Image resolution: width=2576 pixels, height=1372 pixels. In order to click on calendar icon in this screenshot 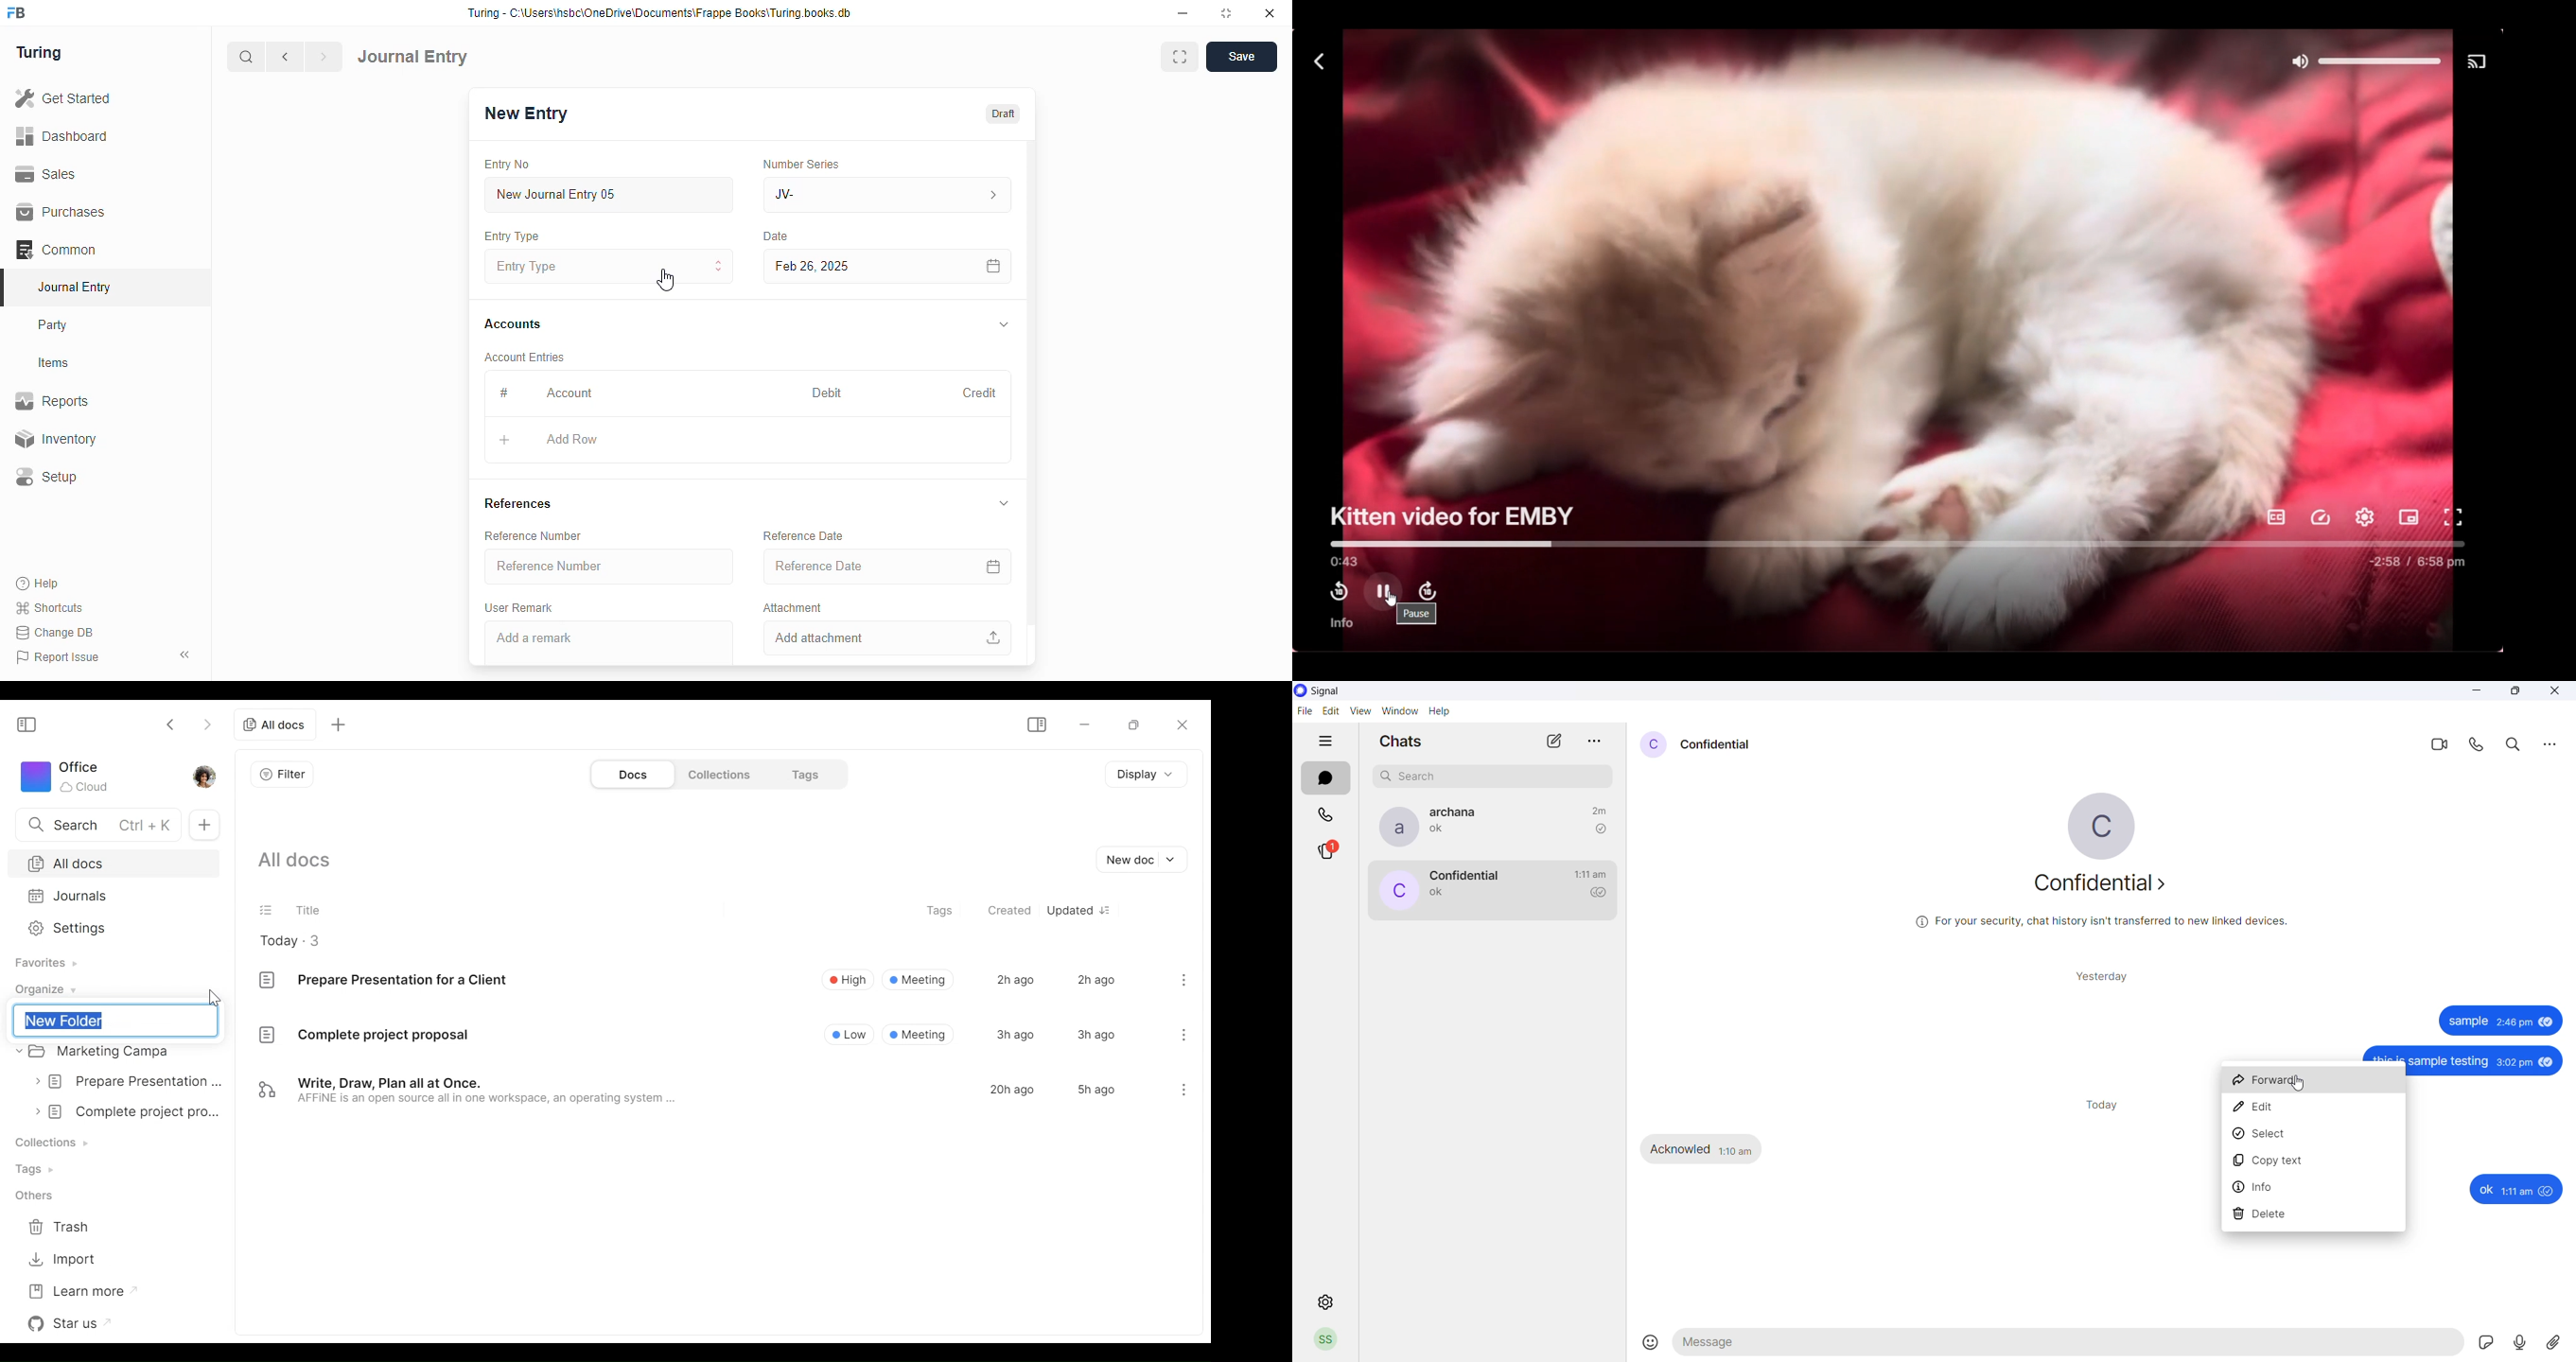, I will do `click(992, 266)`.